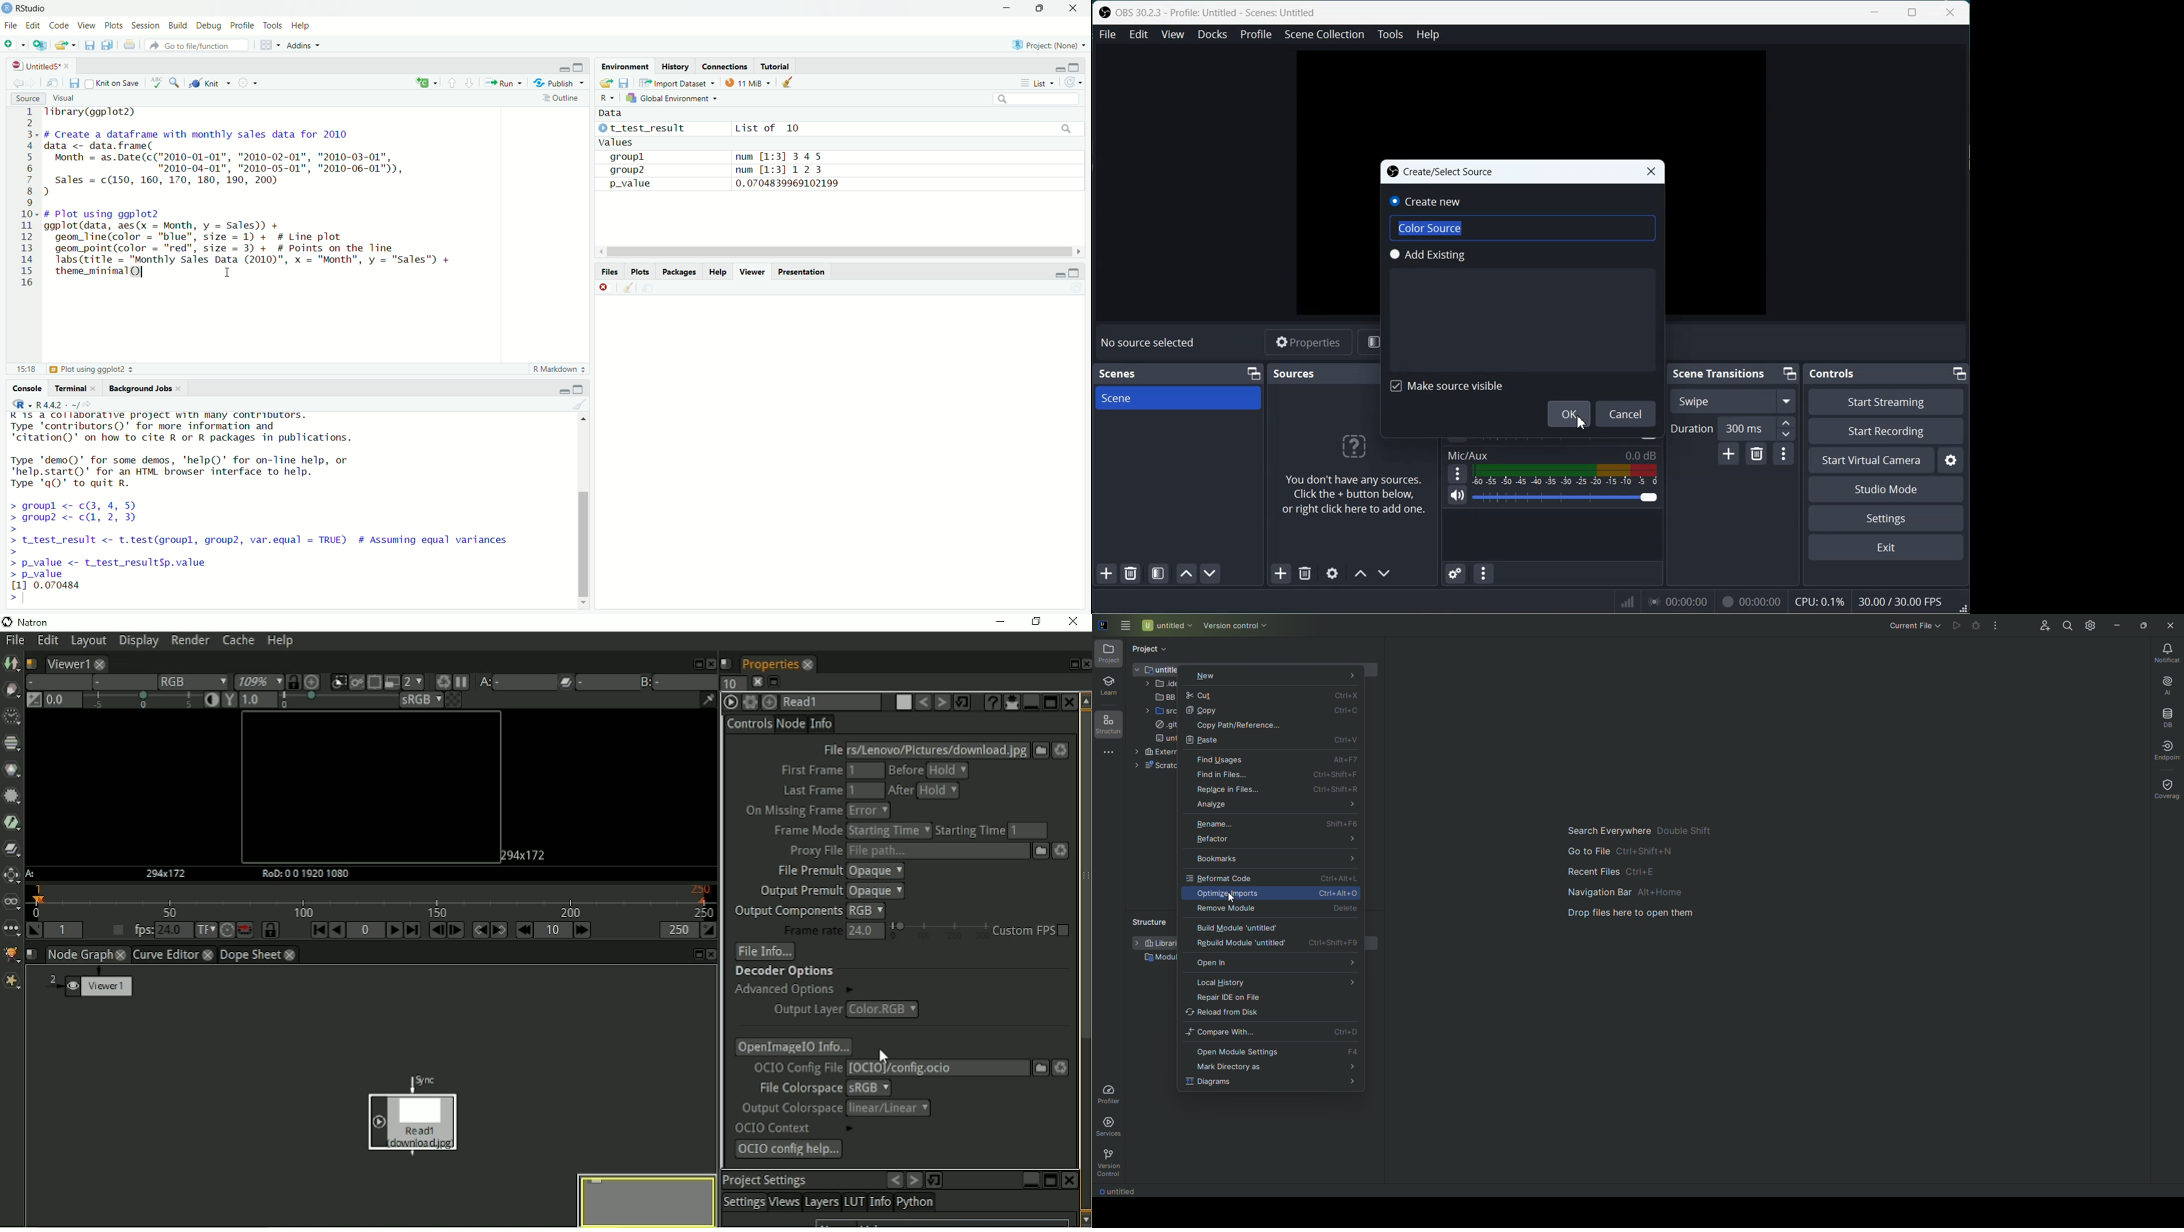 The height and width of the screenshot is (1232, 2184). What do you see at coordinates (313, 198) in the screenshot?
I see `library(ggplot2)

# Create a dataframe with monthly sales data for 2010

data <- data.frame(
Month = as.Date(c("2010-01-01", "2010-02-01", "2010-03-01",

"2010-04-01", "2010-05-01", "2010-06-01")),

sales = c(150, 160, 170, 180, 190, 200)

)

# Plot using ggplot2

ggplot(data, aes(x = Month, y = Sales)) +
geom_line(color = "blue", size = 1) + # Line plot
geom_point(color = "red", size = 3) + # Points on the Tine
Tabs (title = "Monthly Sales Data (2010)", x = "Month", y = "Sales") +
theme_minimal(Q) 1` at bounding box center [313, 198].